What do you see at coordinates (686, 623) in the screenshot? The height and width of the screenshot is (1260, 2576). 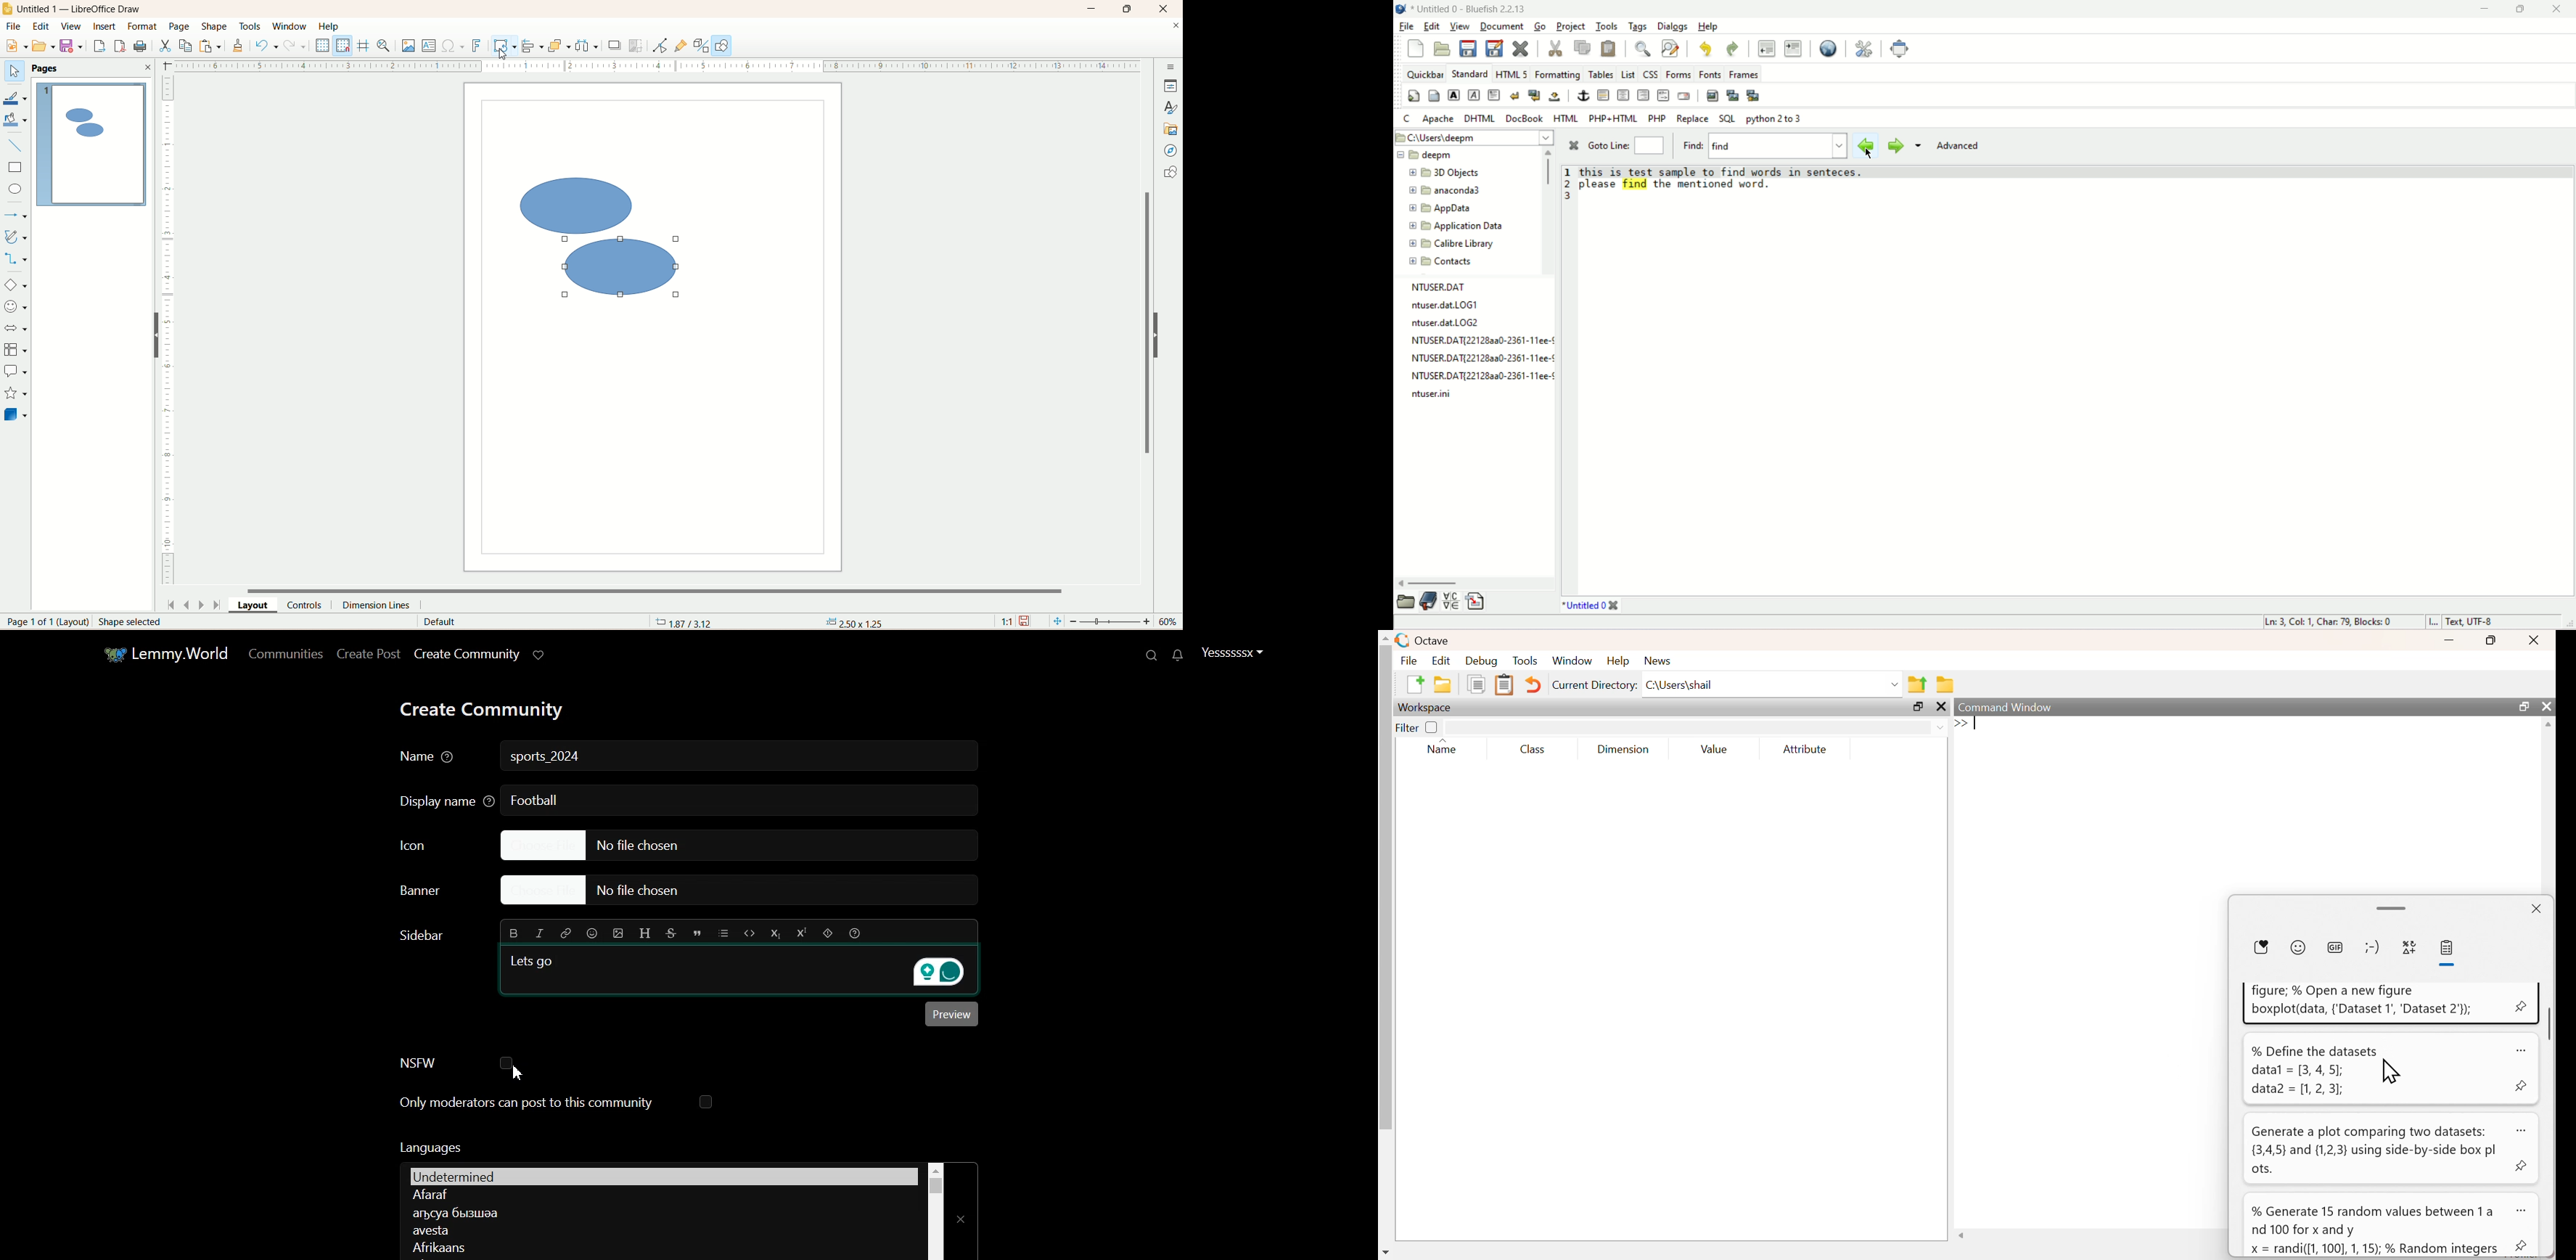 I see `coordinates` at bounding box center [686, 623].